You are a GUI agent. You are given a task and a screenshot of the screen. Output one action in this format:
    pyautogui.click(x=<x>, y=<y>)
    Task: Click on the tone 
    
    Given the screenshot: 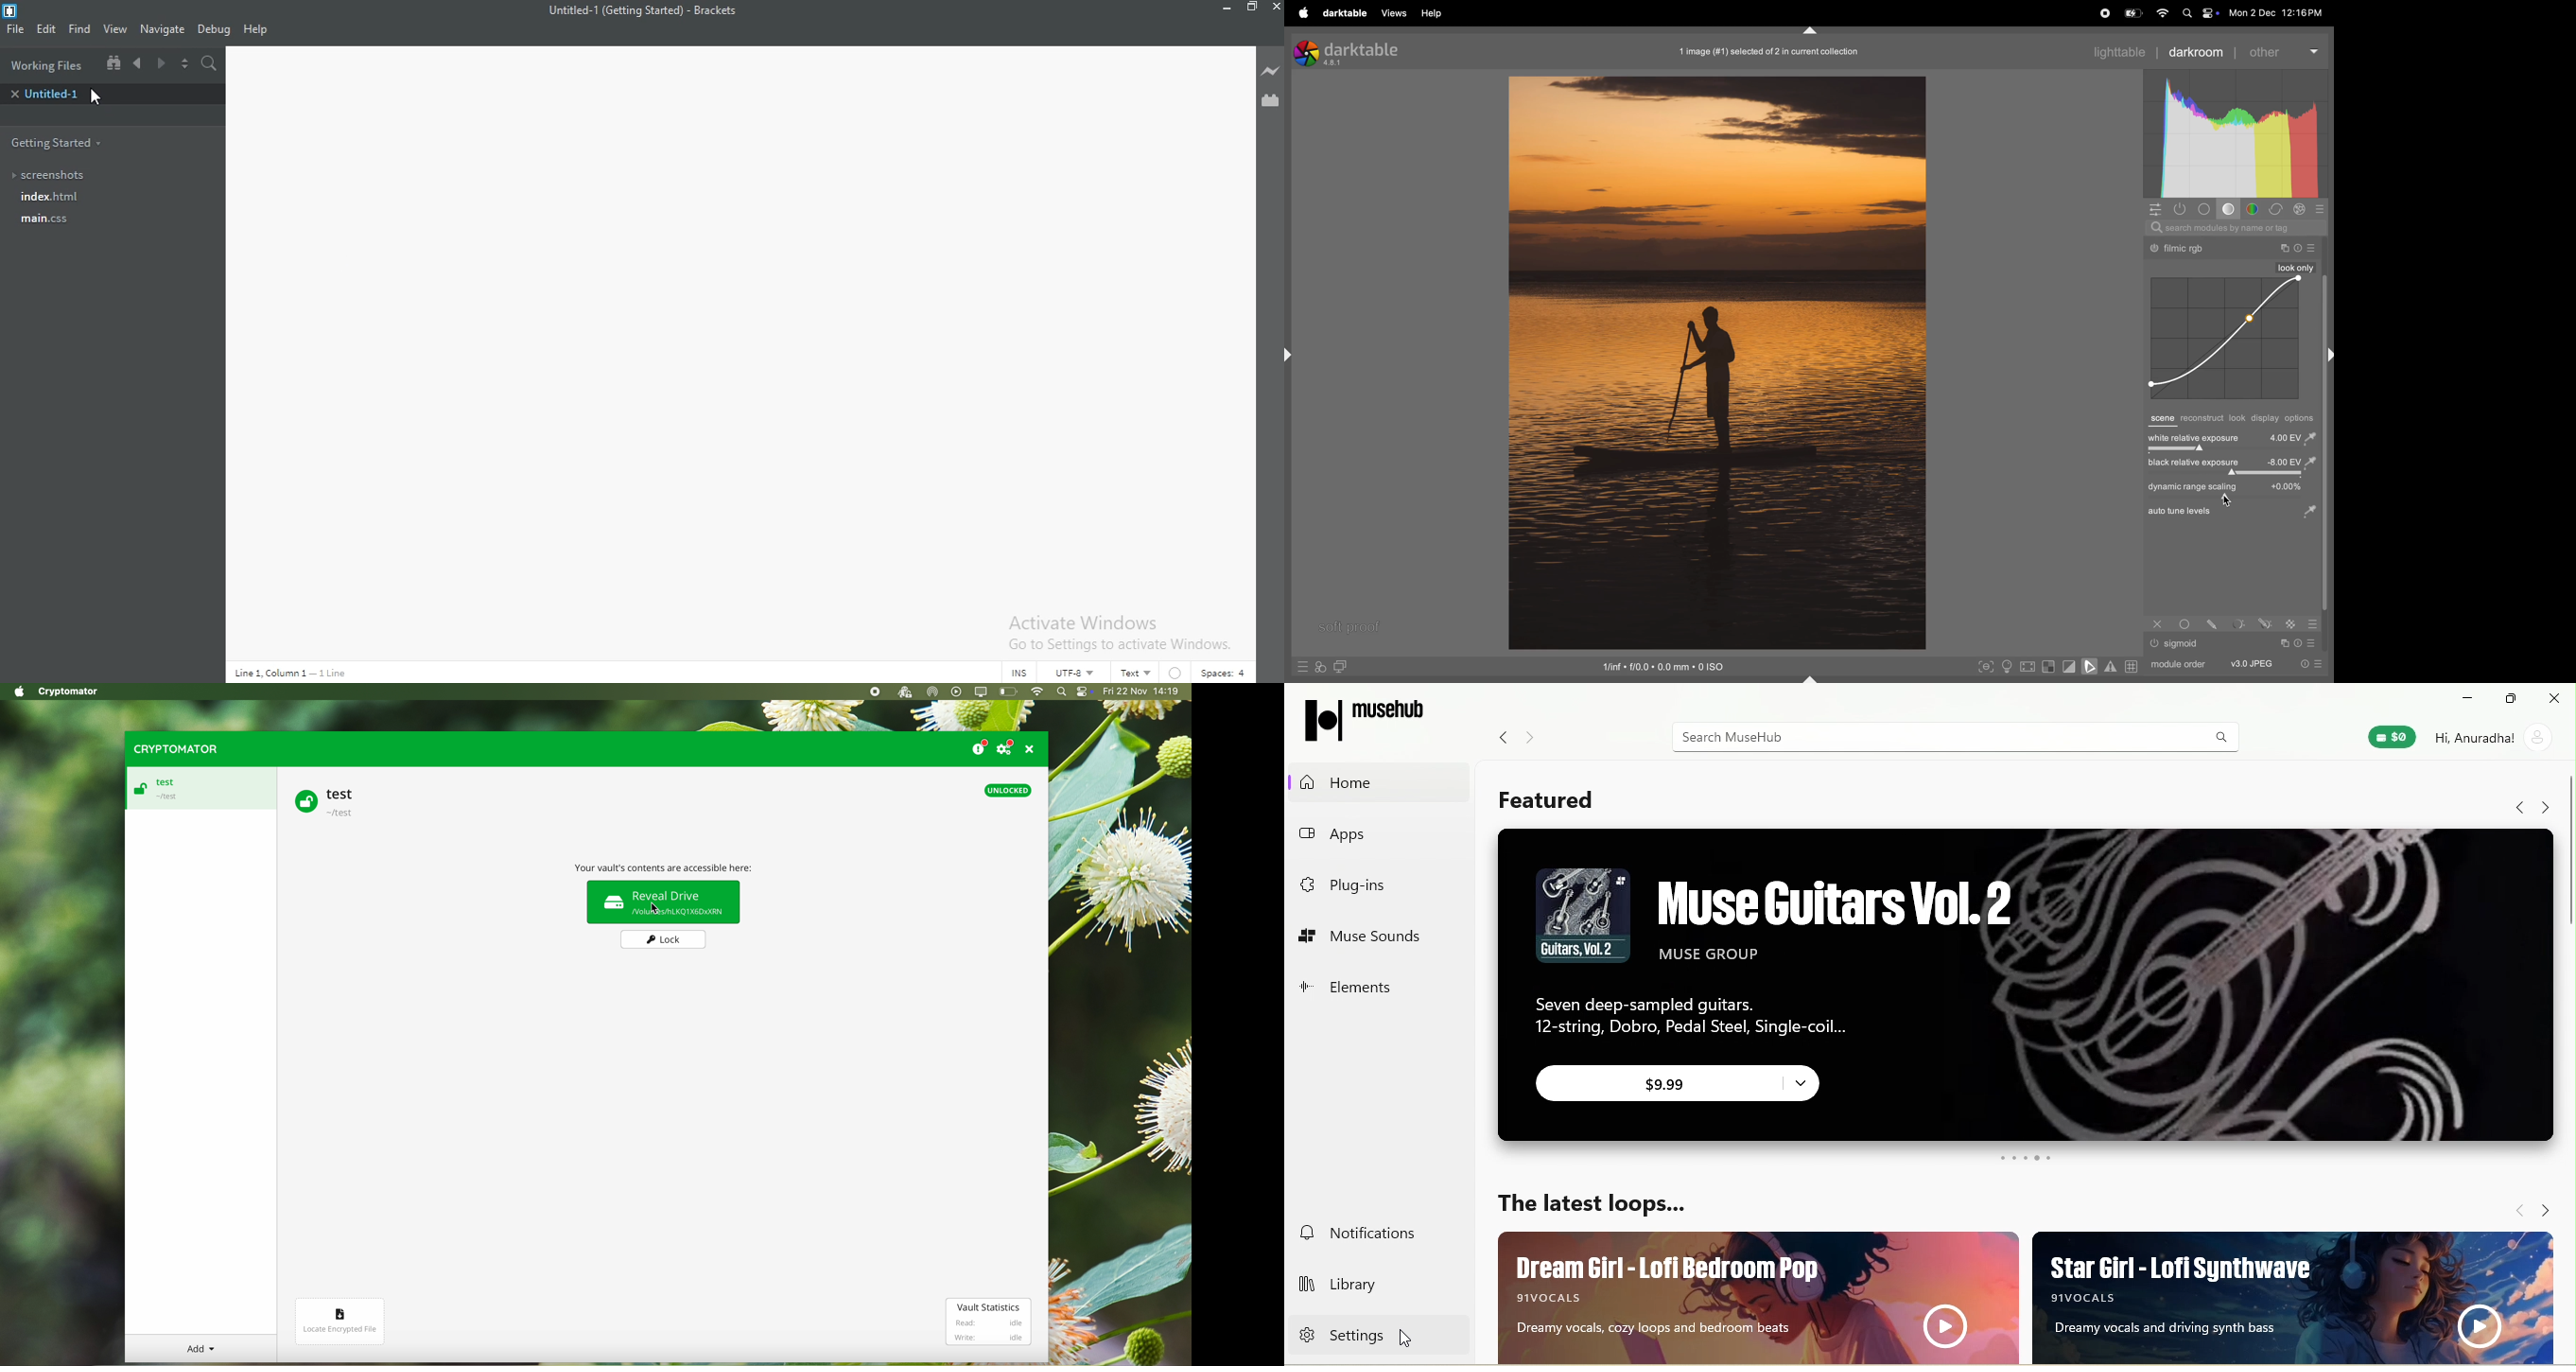 What is the action you would take?
    pyautogui.click(x=2207, y=209)
    